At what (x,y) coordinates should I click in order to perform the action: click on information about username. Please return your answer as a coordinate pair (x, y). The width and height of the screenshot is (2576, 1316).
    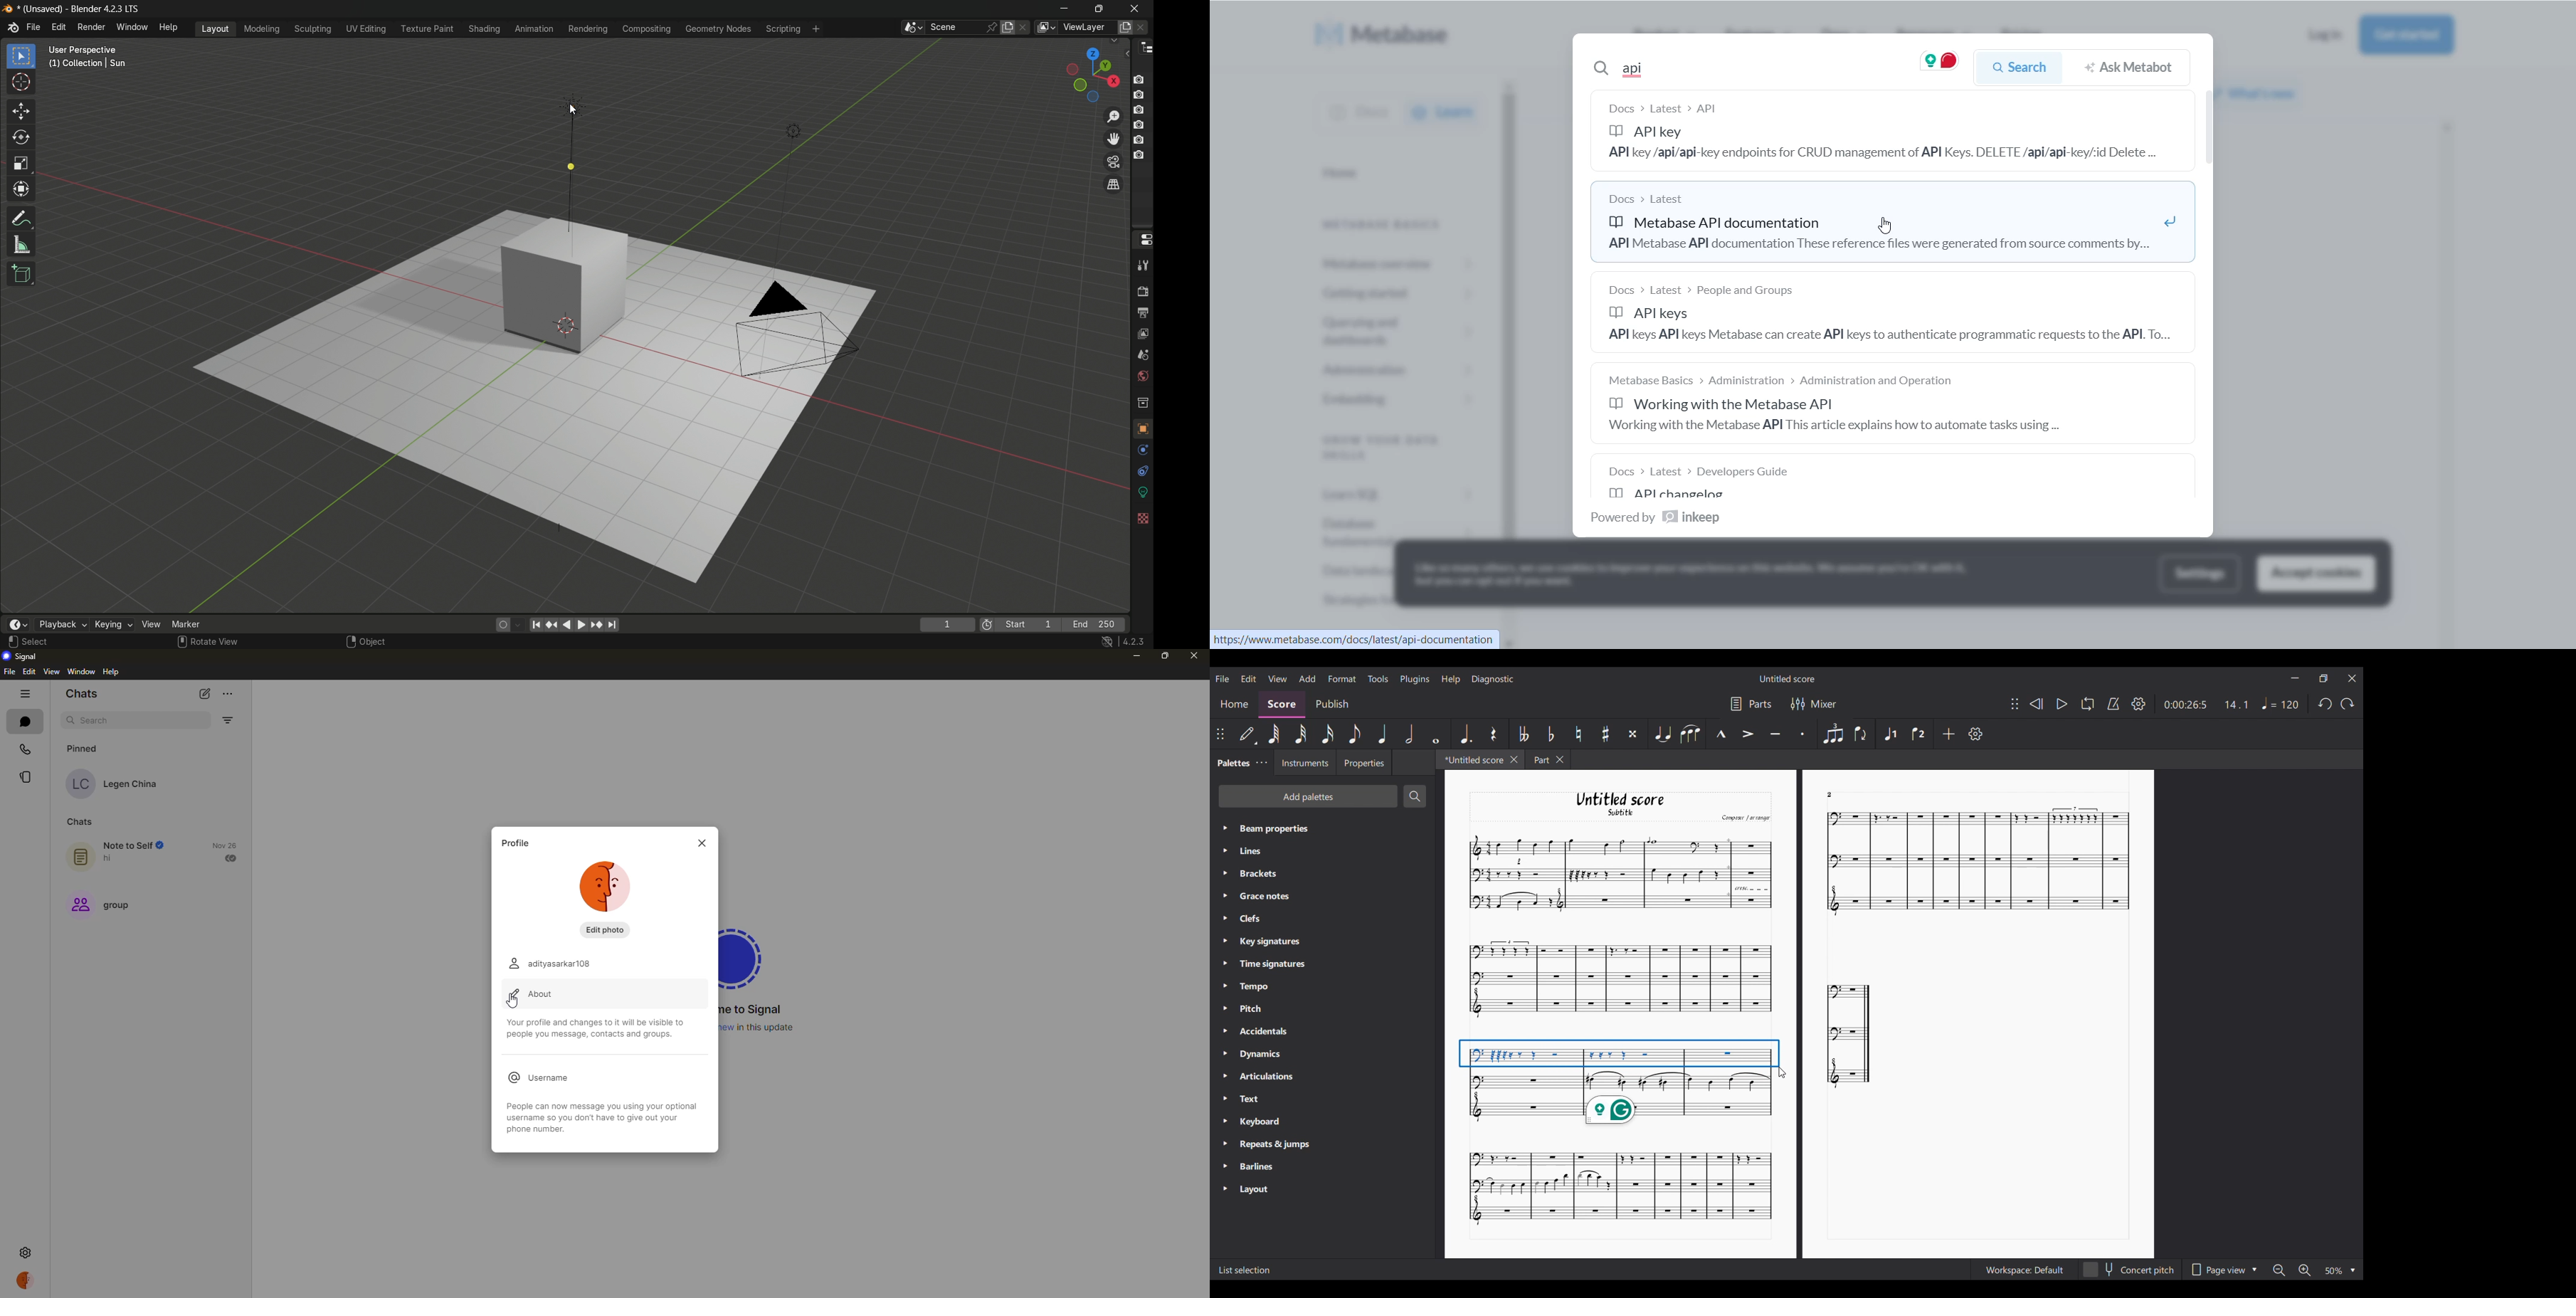
    Looking at the image, I should click on (603, 1121).